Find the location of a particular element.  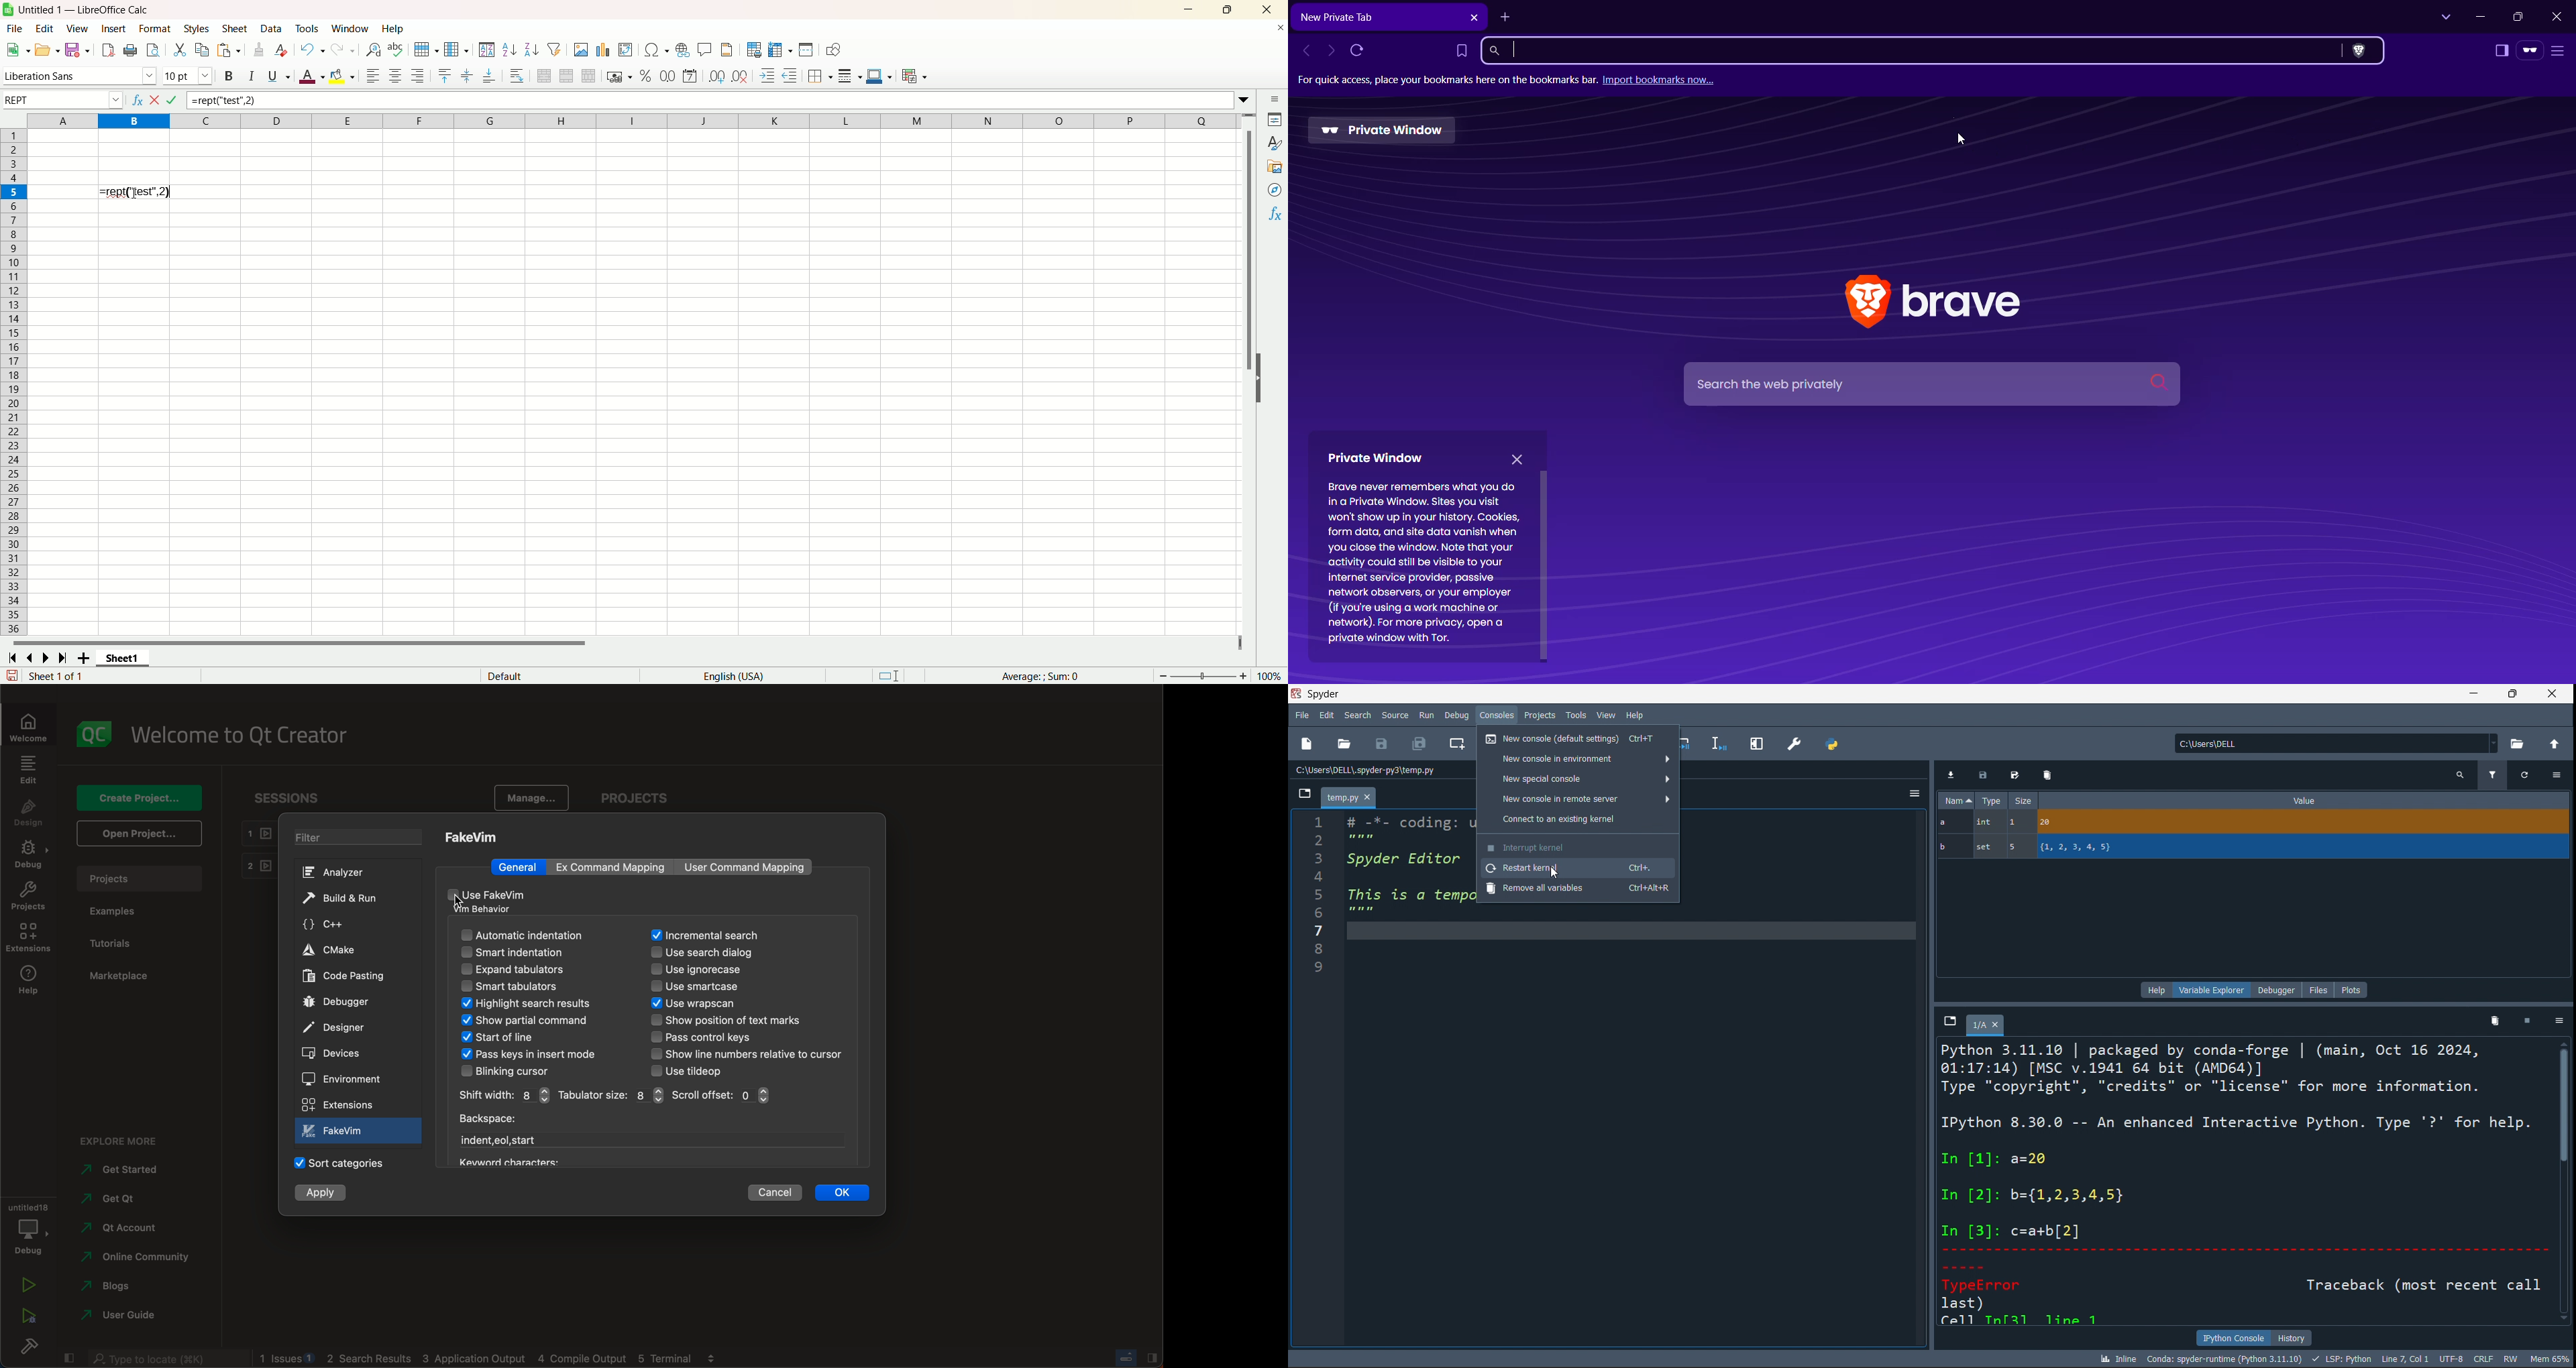

filter is located at coordinates (2489, 776).